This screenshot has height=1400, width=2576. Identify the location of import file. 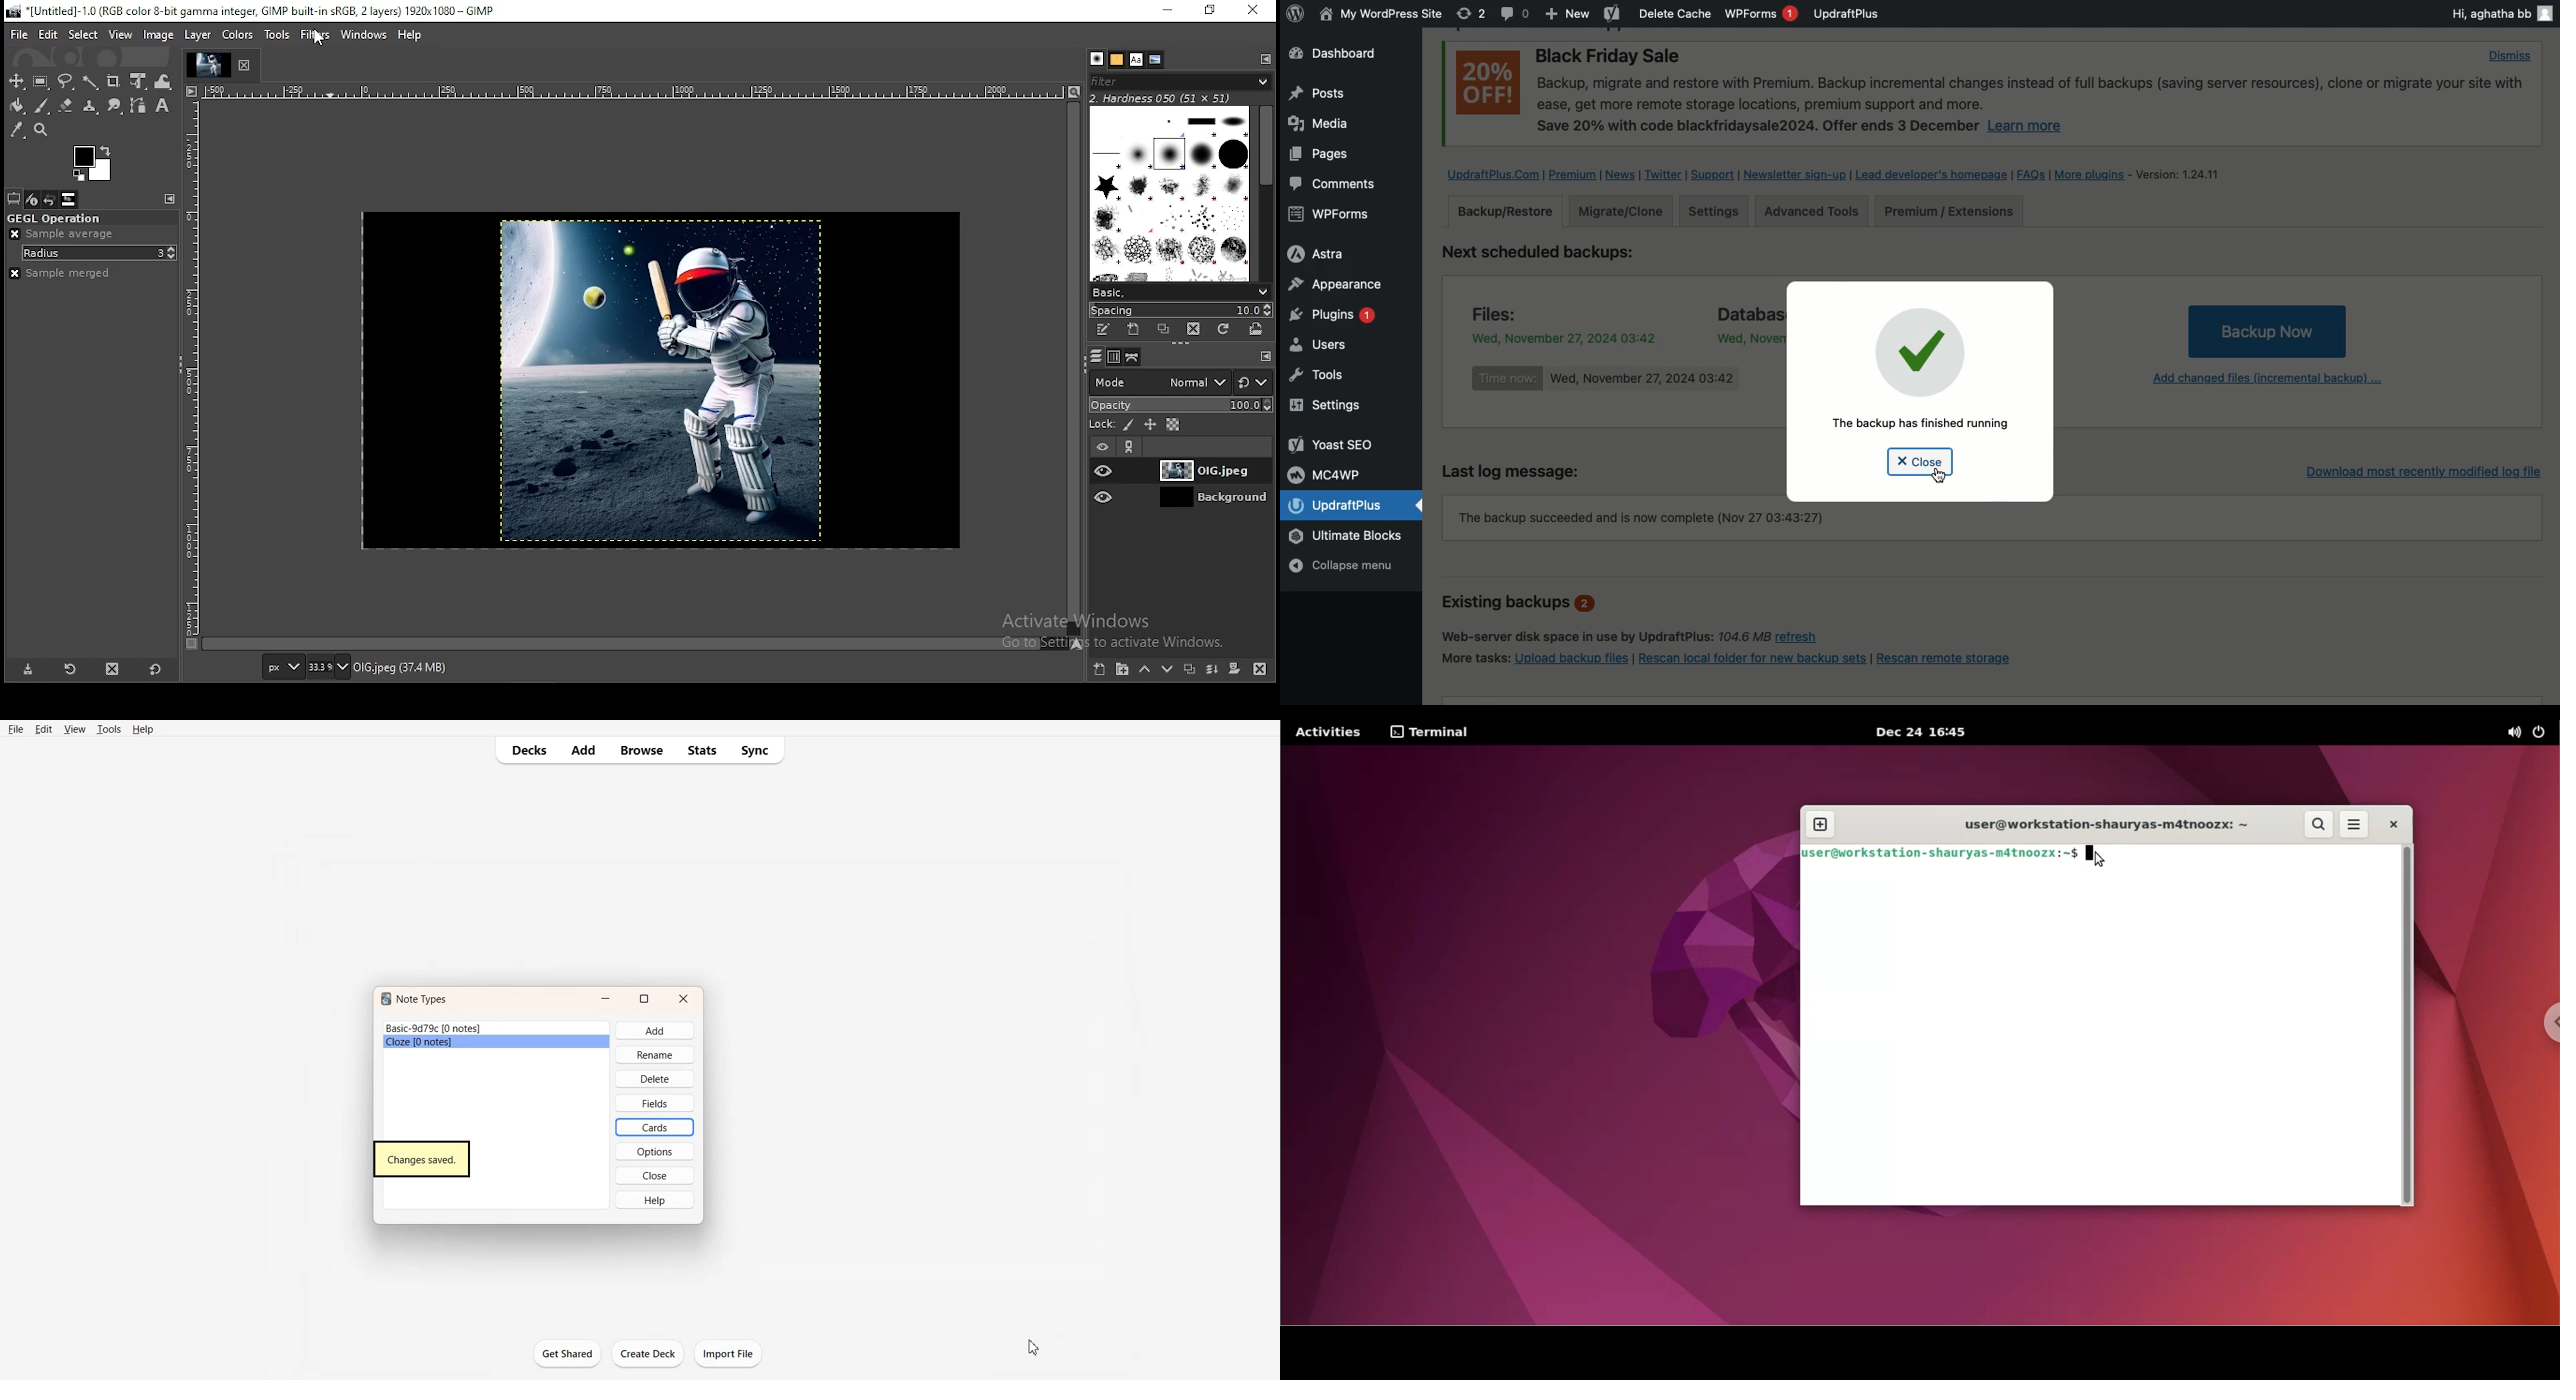
(731, 1354).